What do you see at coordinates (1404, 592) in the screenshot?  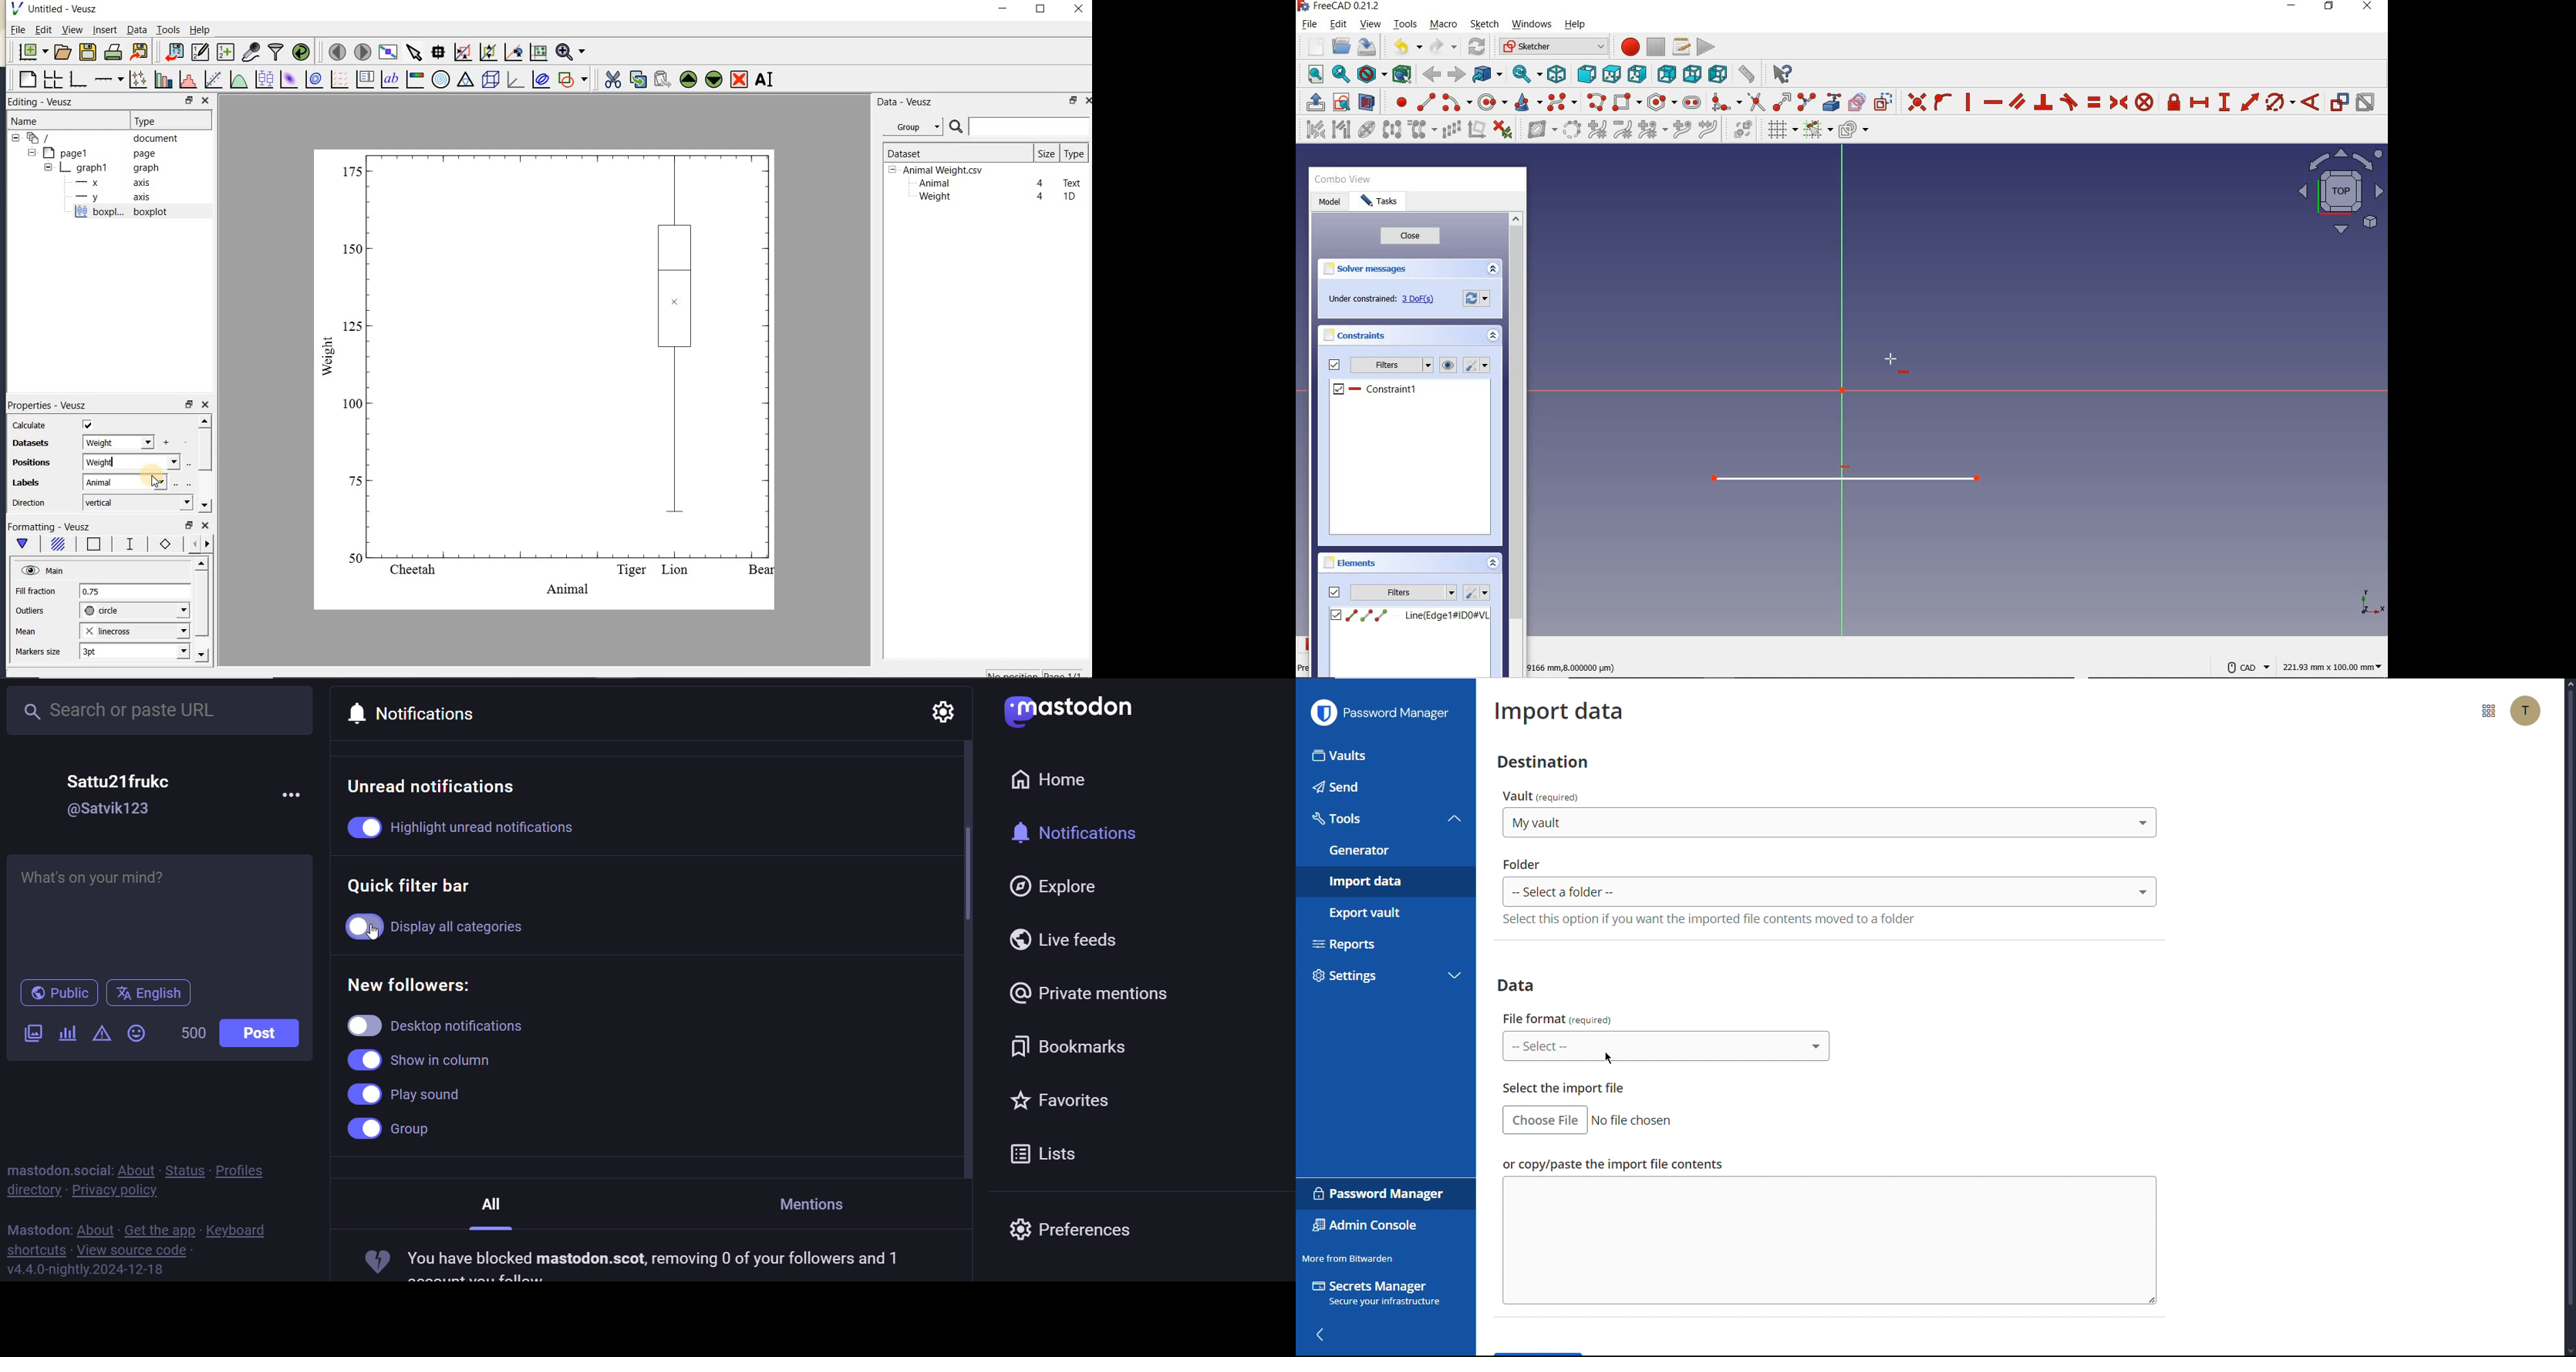 I see `FILTERS` at bounding box center [1404, 592].